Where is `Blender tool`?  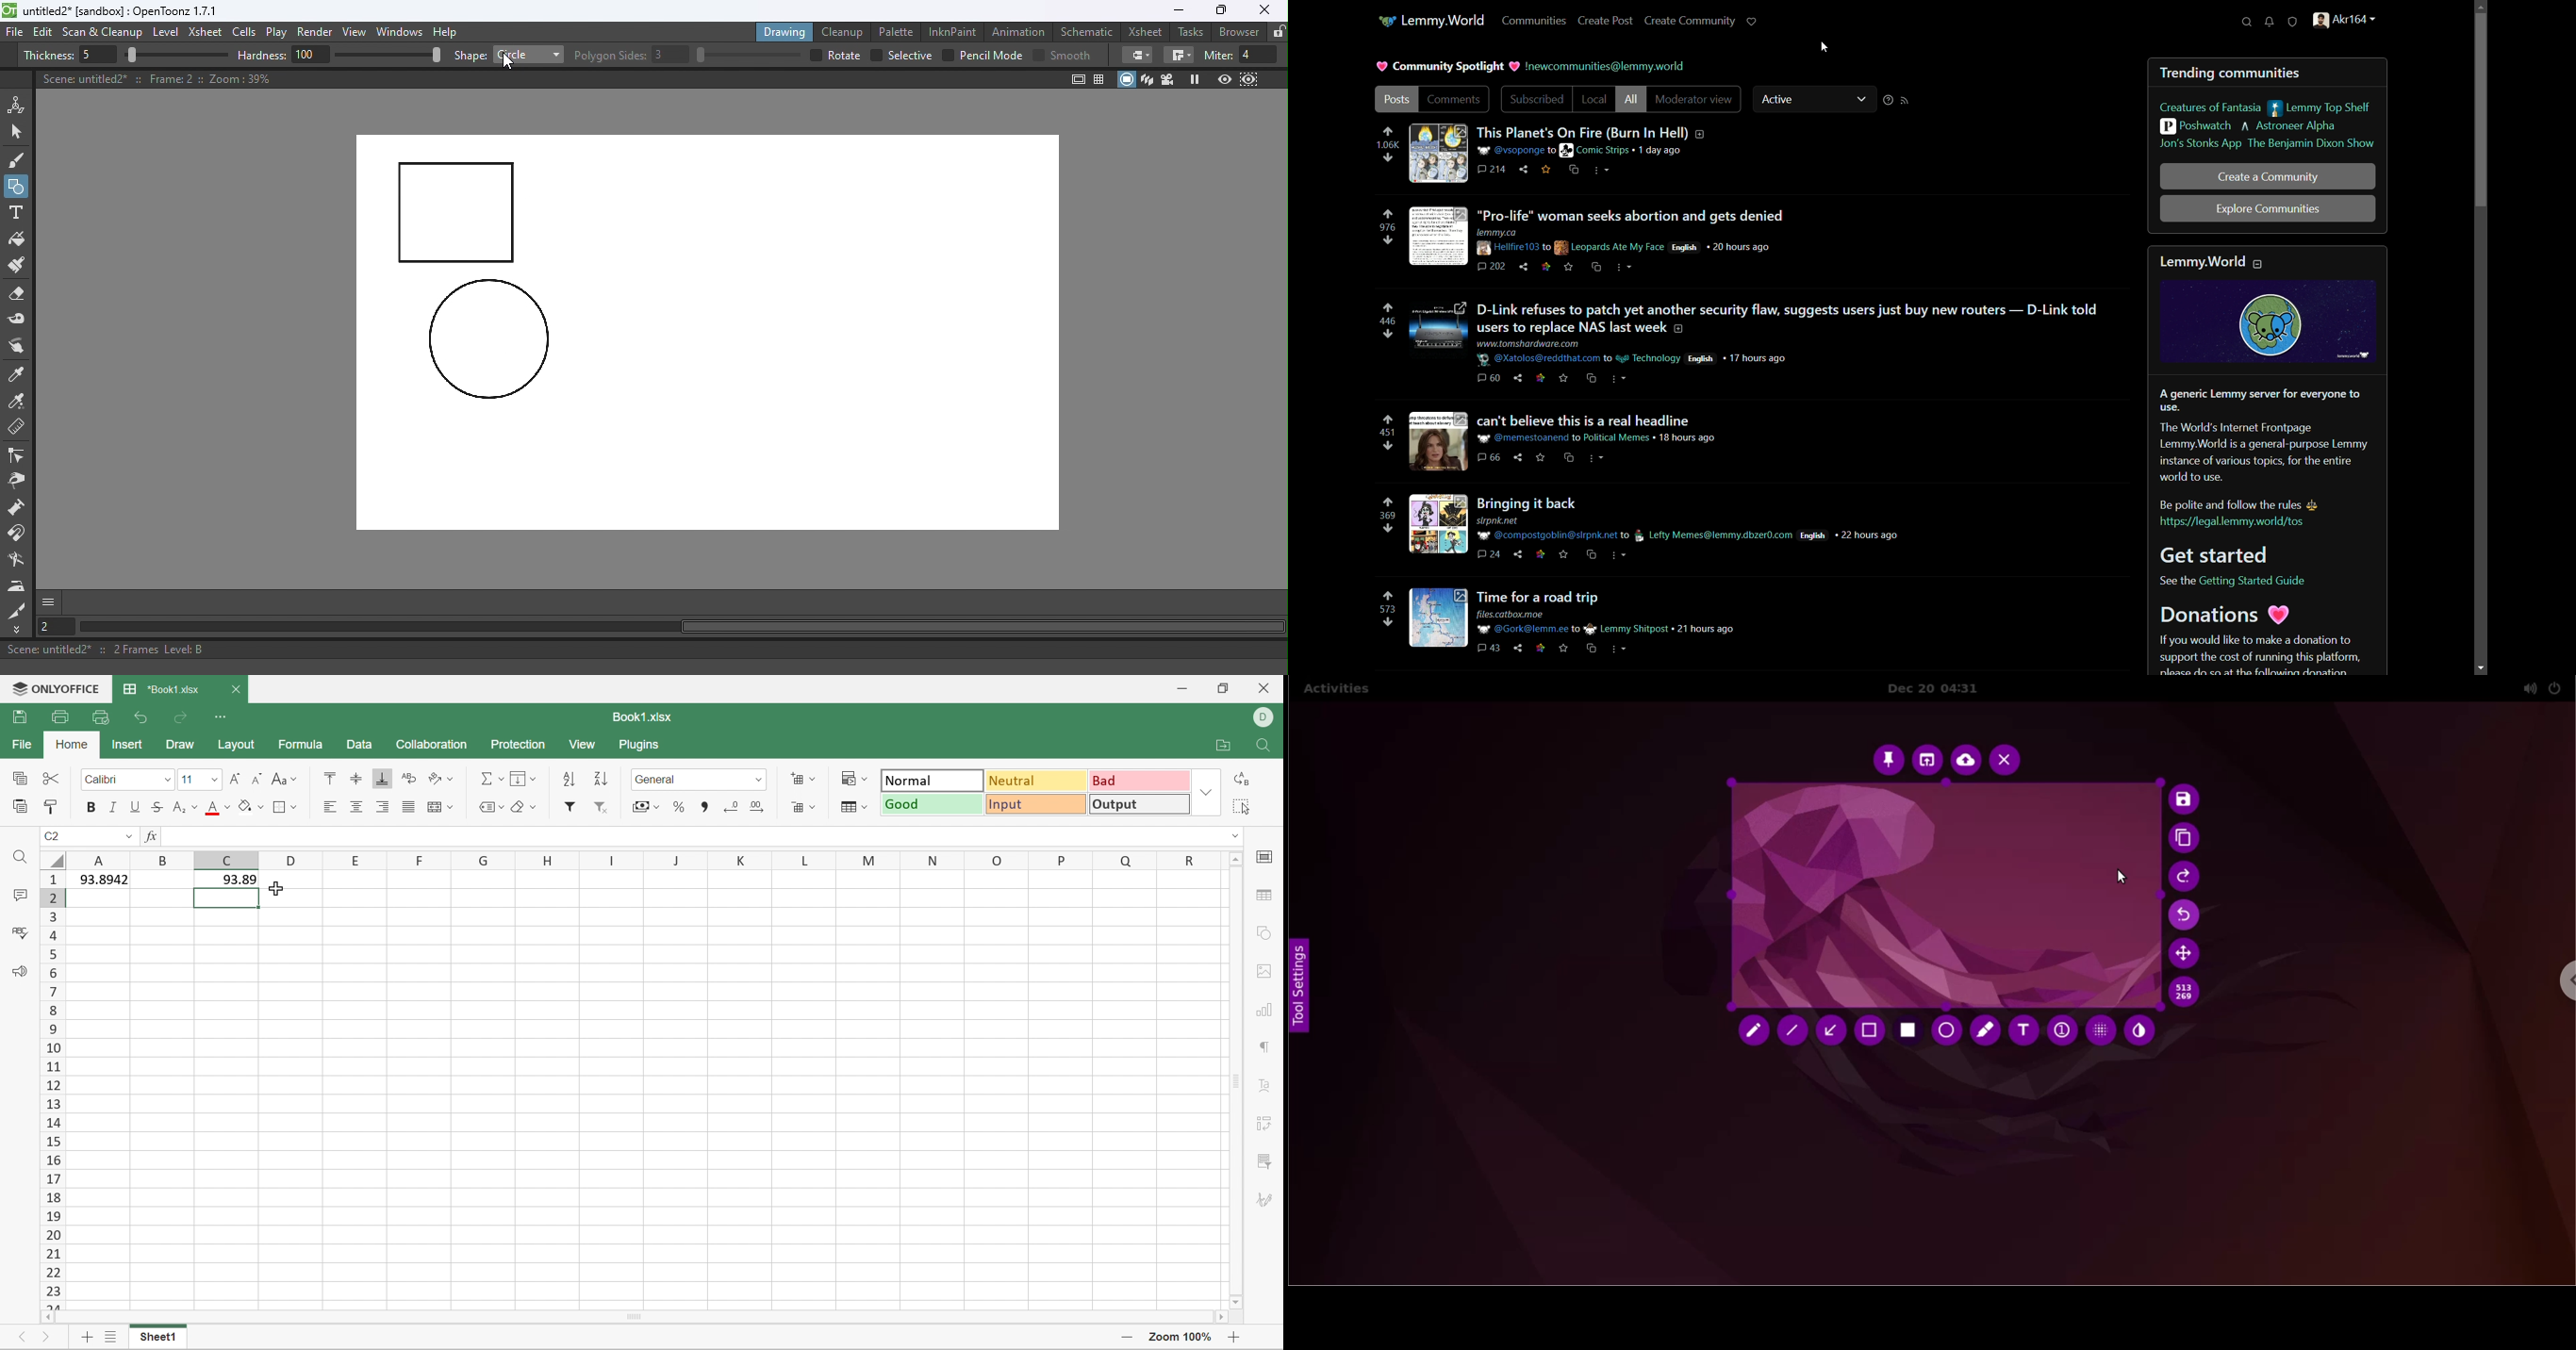 Blender tool is located at coordinates (20, 561).